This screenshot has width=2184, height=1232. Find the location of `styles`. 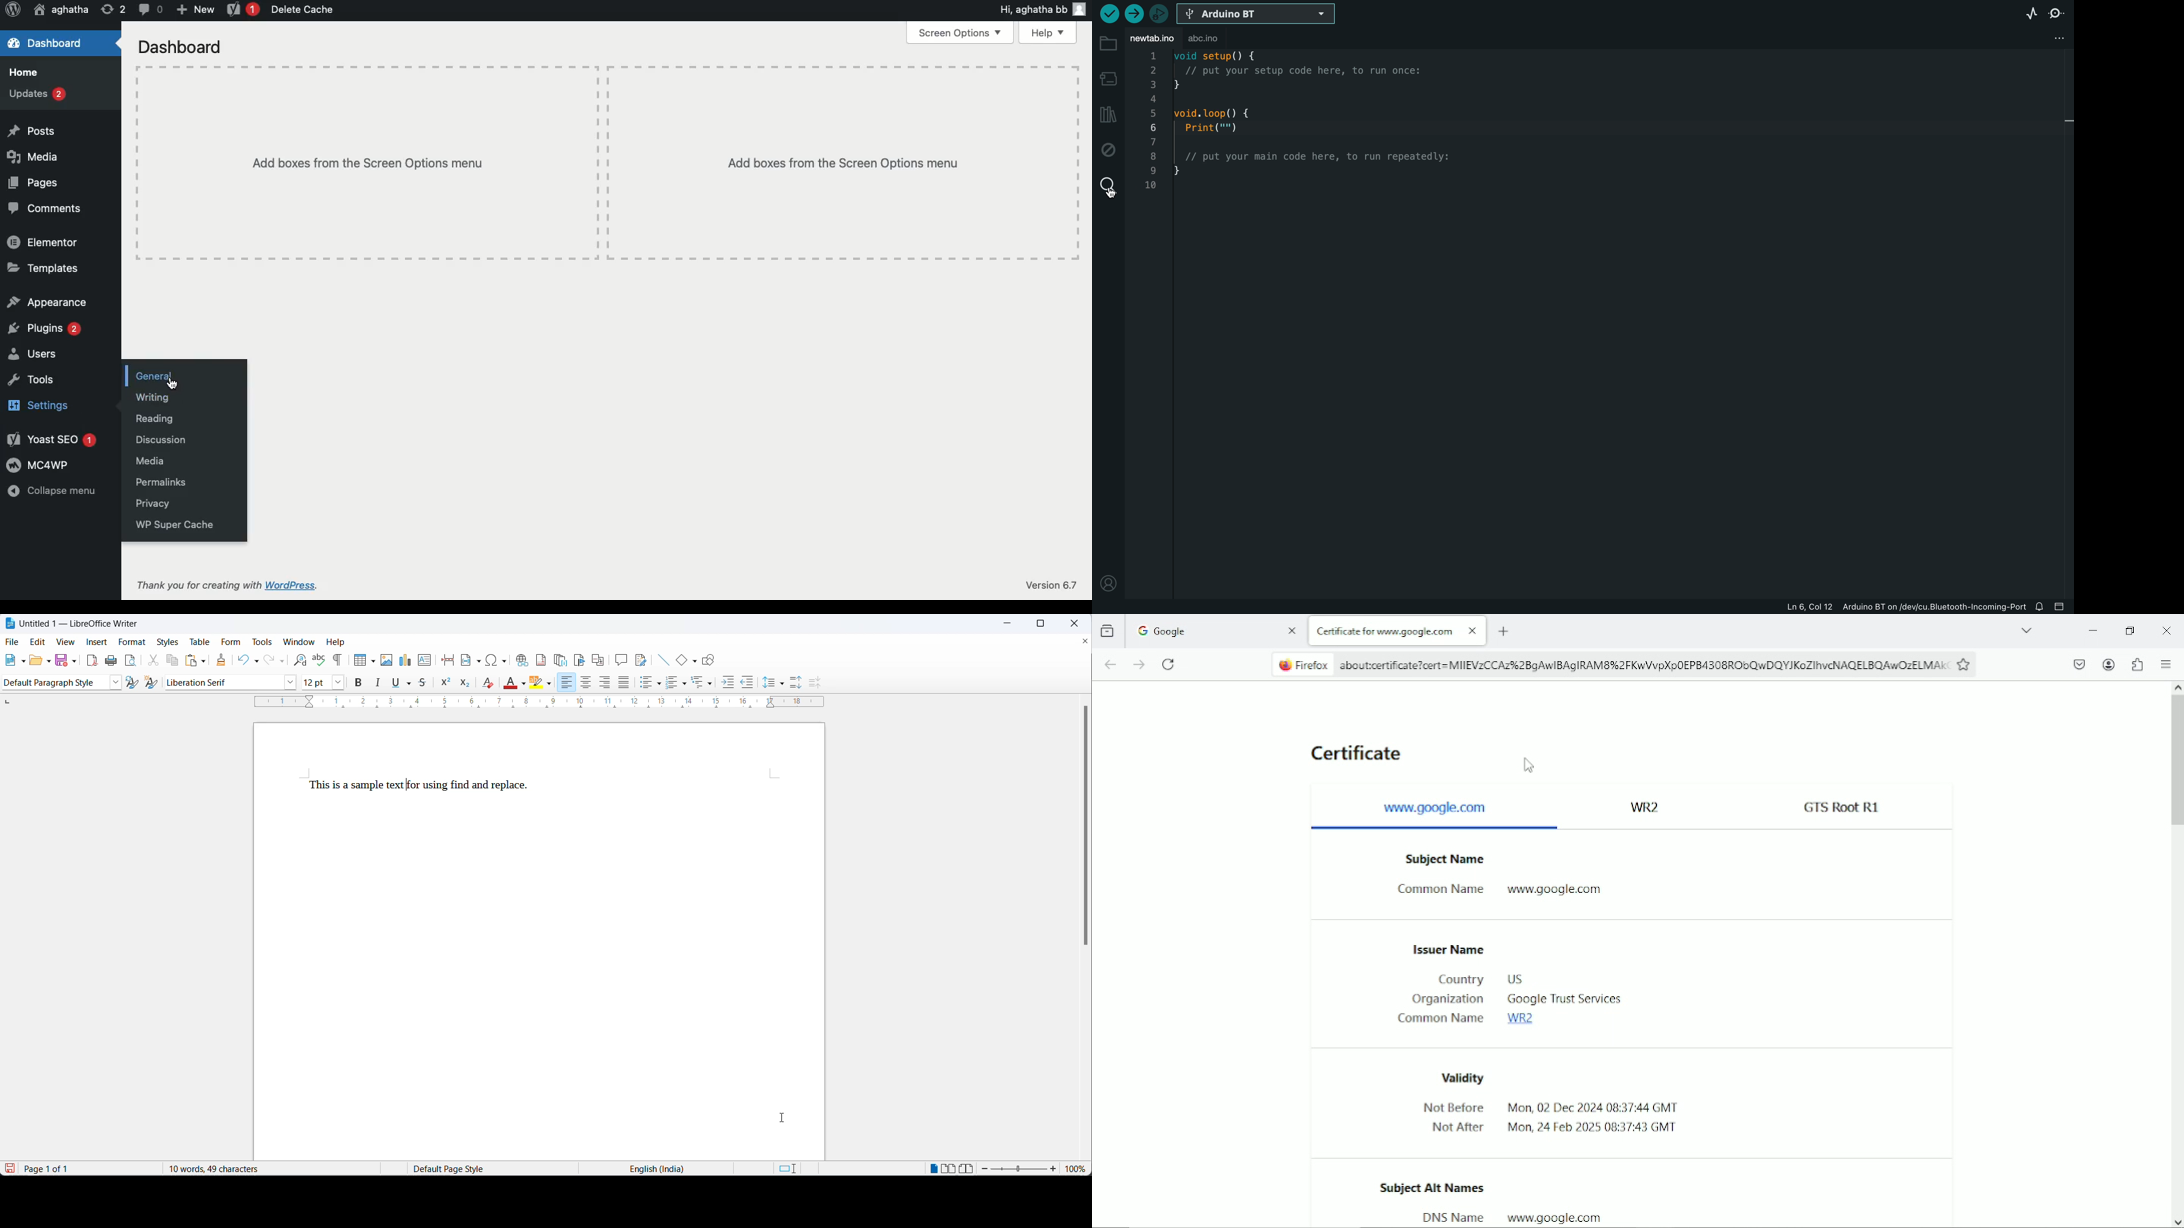

styles is located at coordinates (168, 642).